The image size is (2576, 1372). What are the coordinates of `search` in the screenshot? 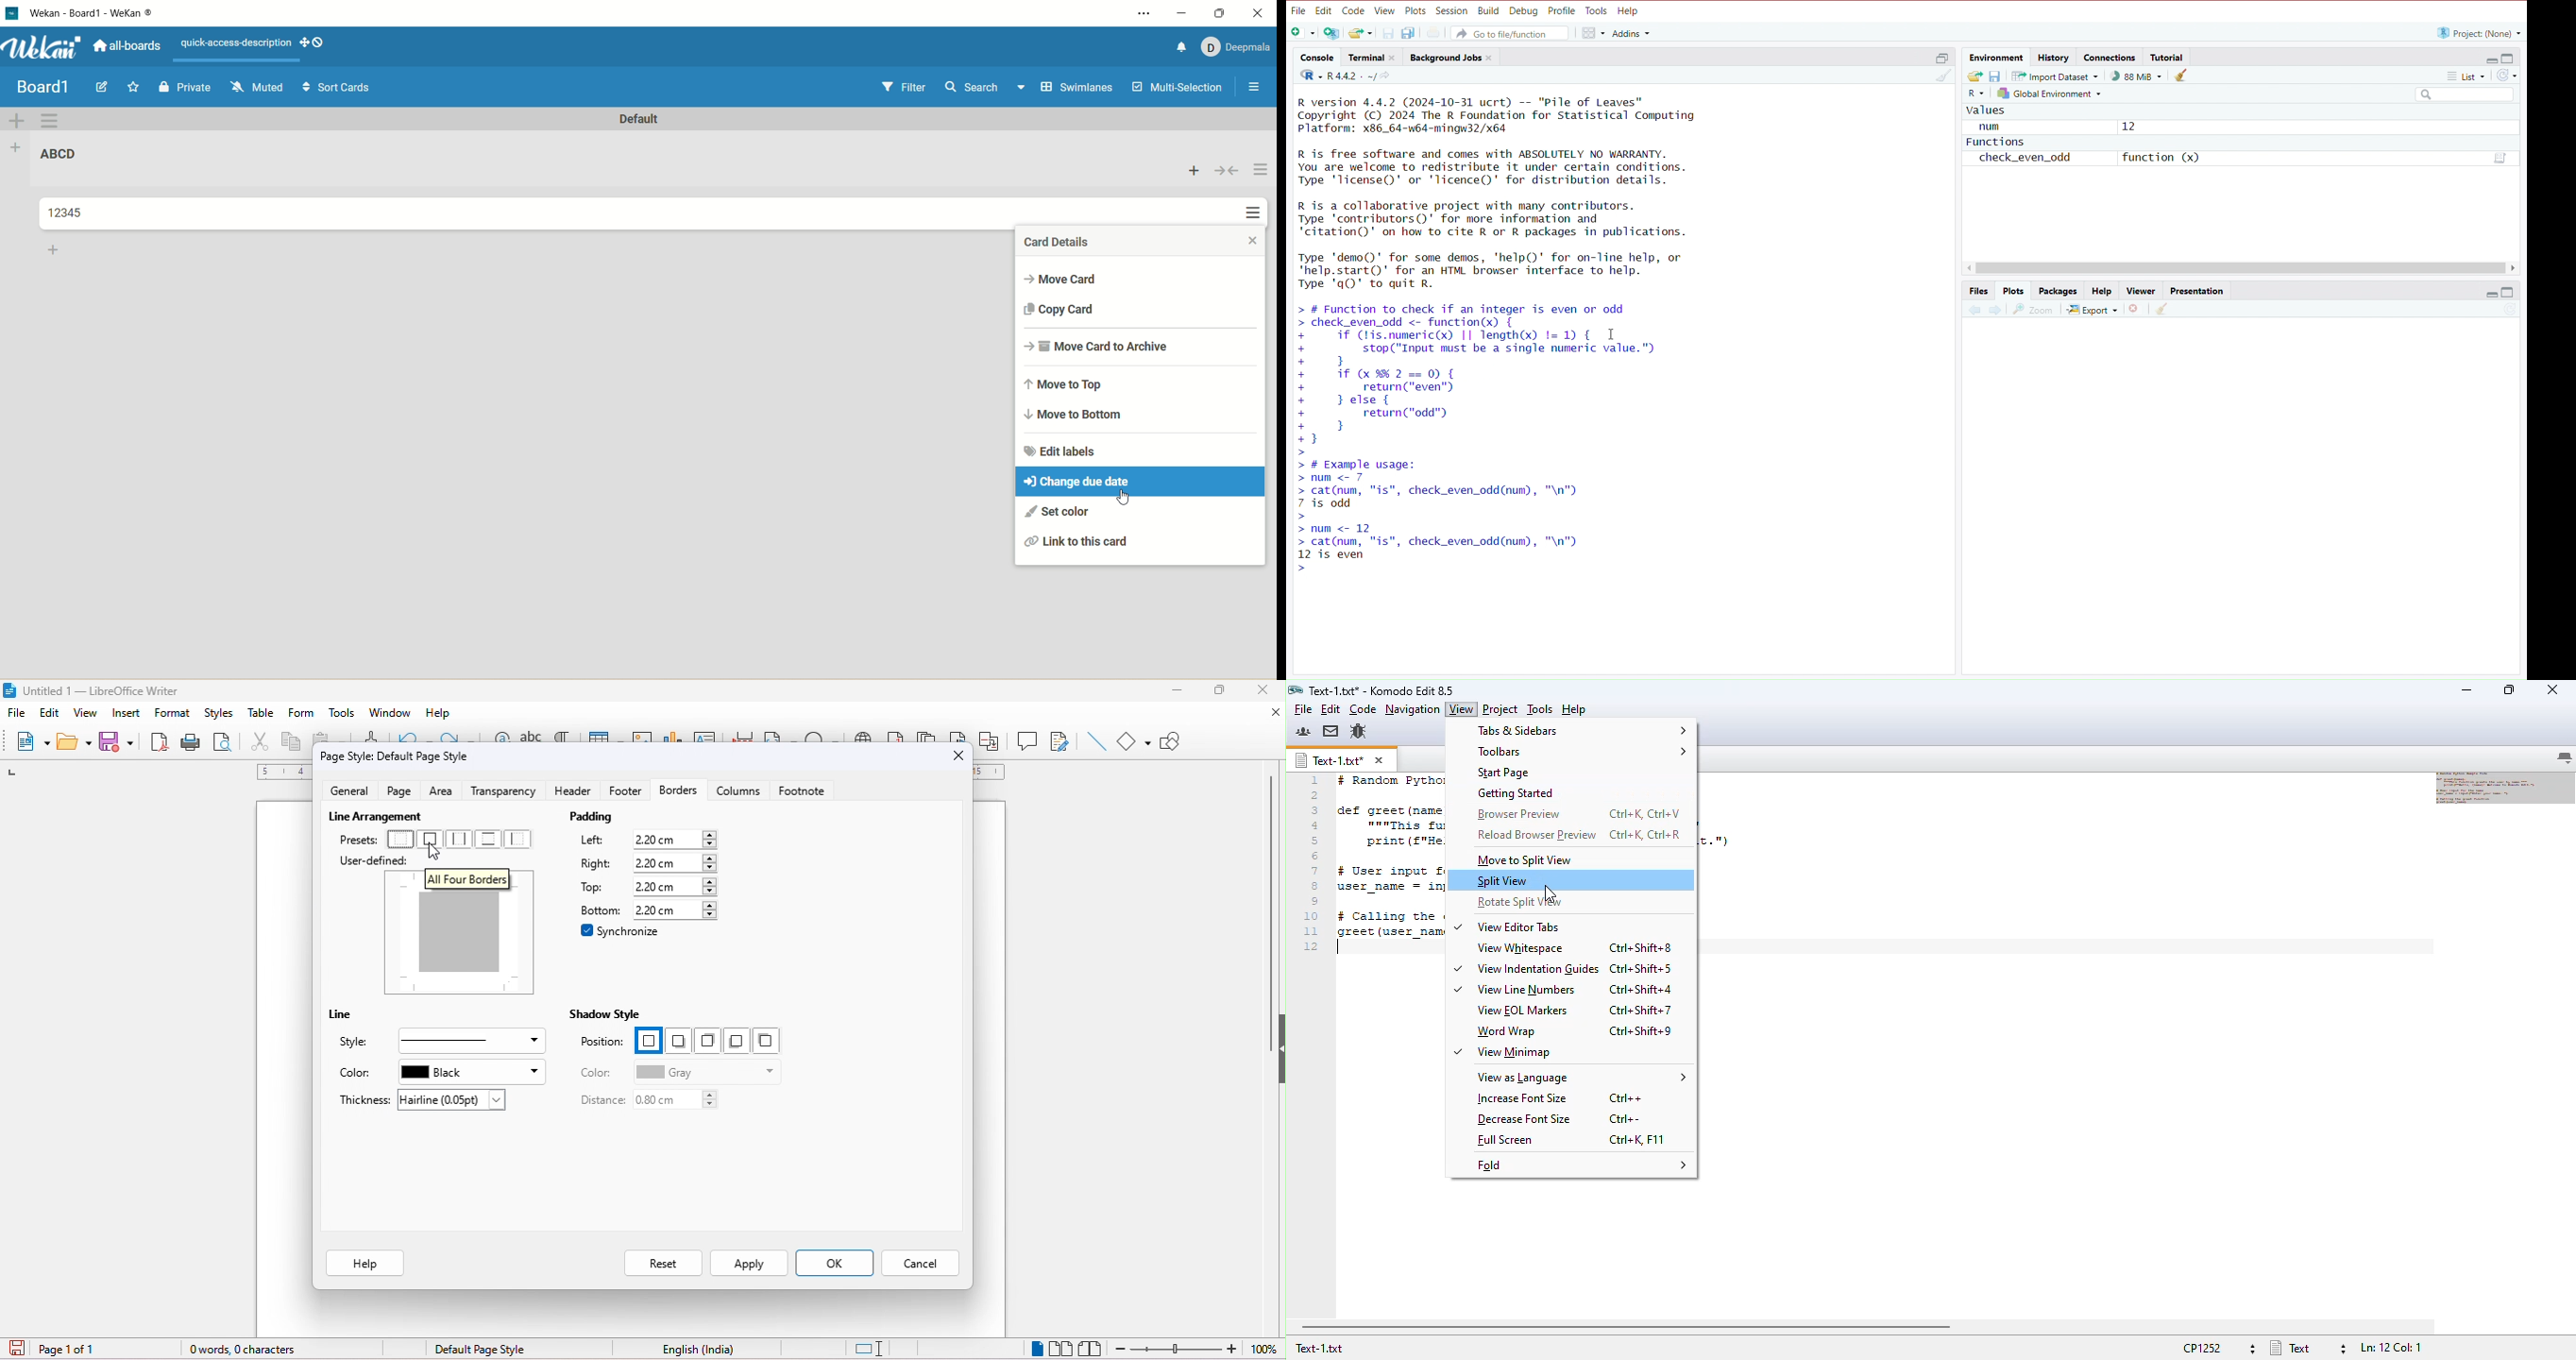 It's located at (2459, 95).